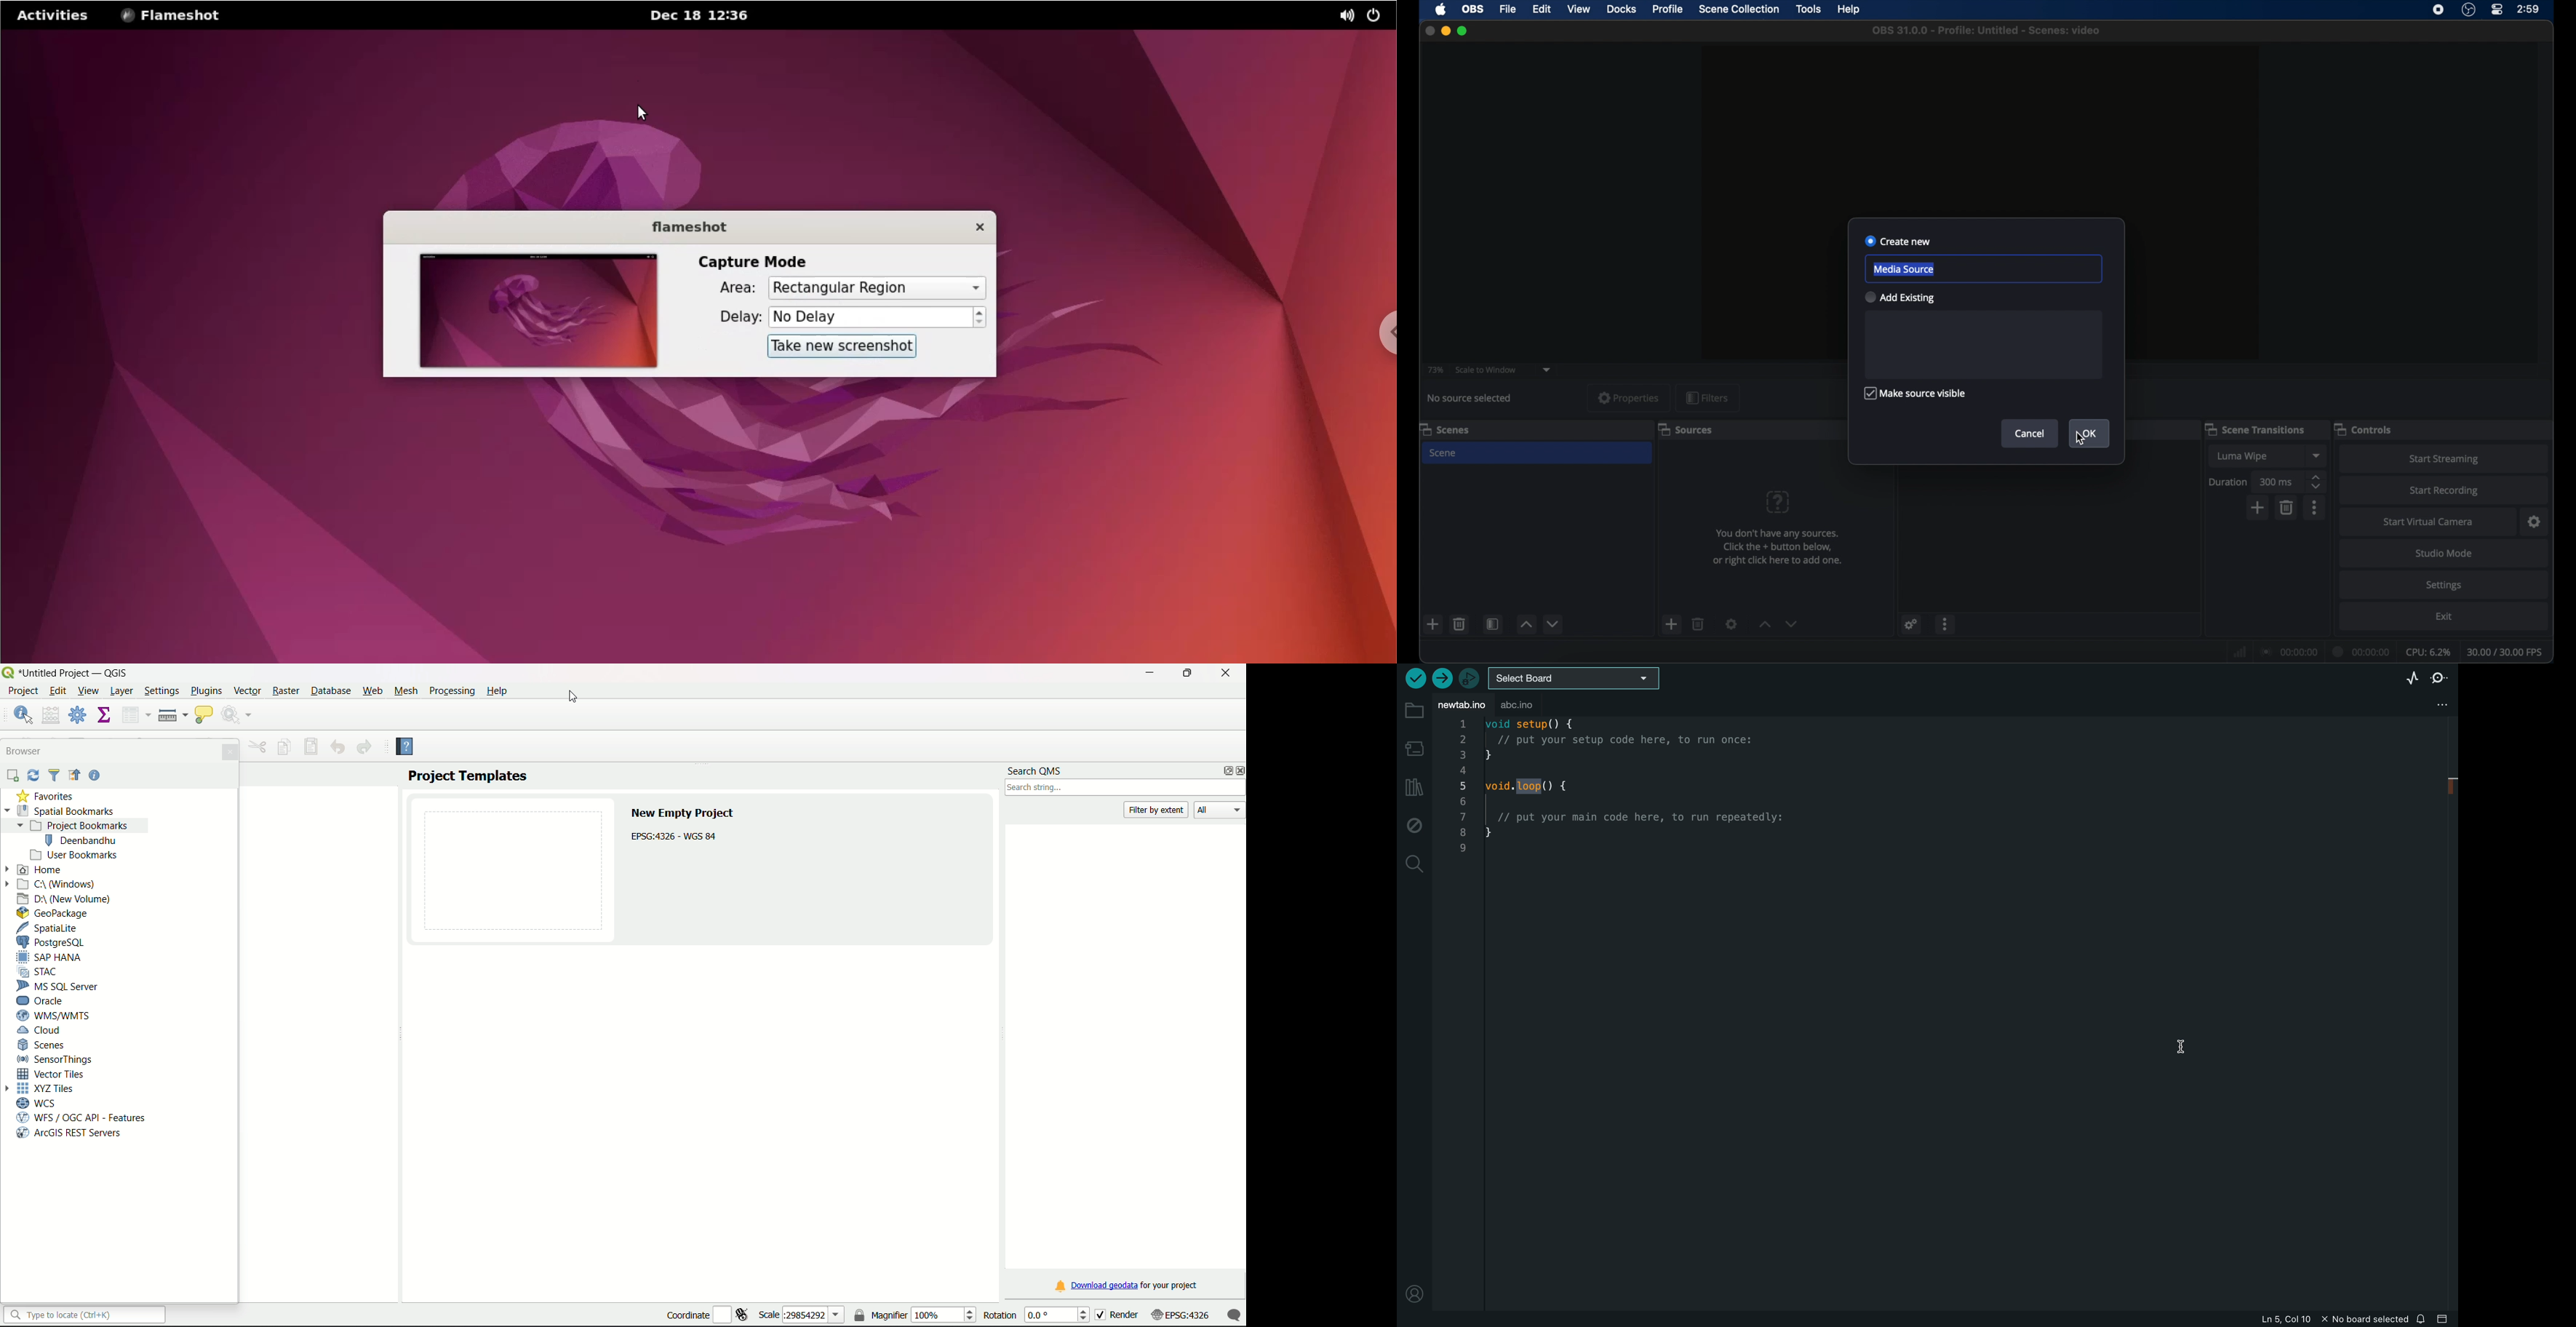  What do you see at coordinates (2288, 652) in the screenshot?
I see `connection` at bounding box center [2288, 652].